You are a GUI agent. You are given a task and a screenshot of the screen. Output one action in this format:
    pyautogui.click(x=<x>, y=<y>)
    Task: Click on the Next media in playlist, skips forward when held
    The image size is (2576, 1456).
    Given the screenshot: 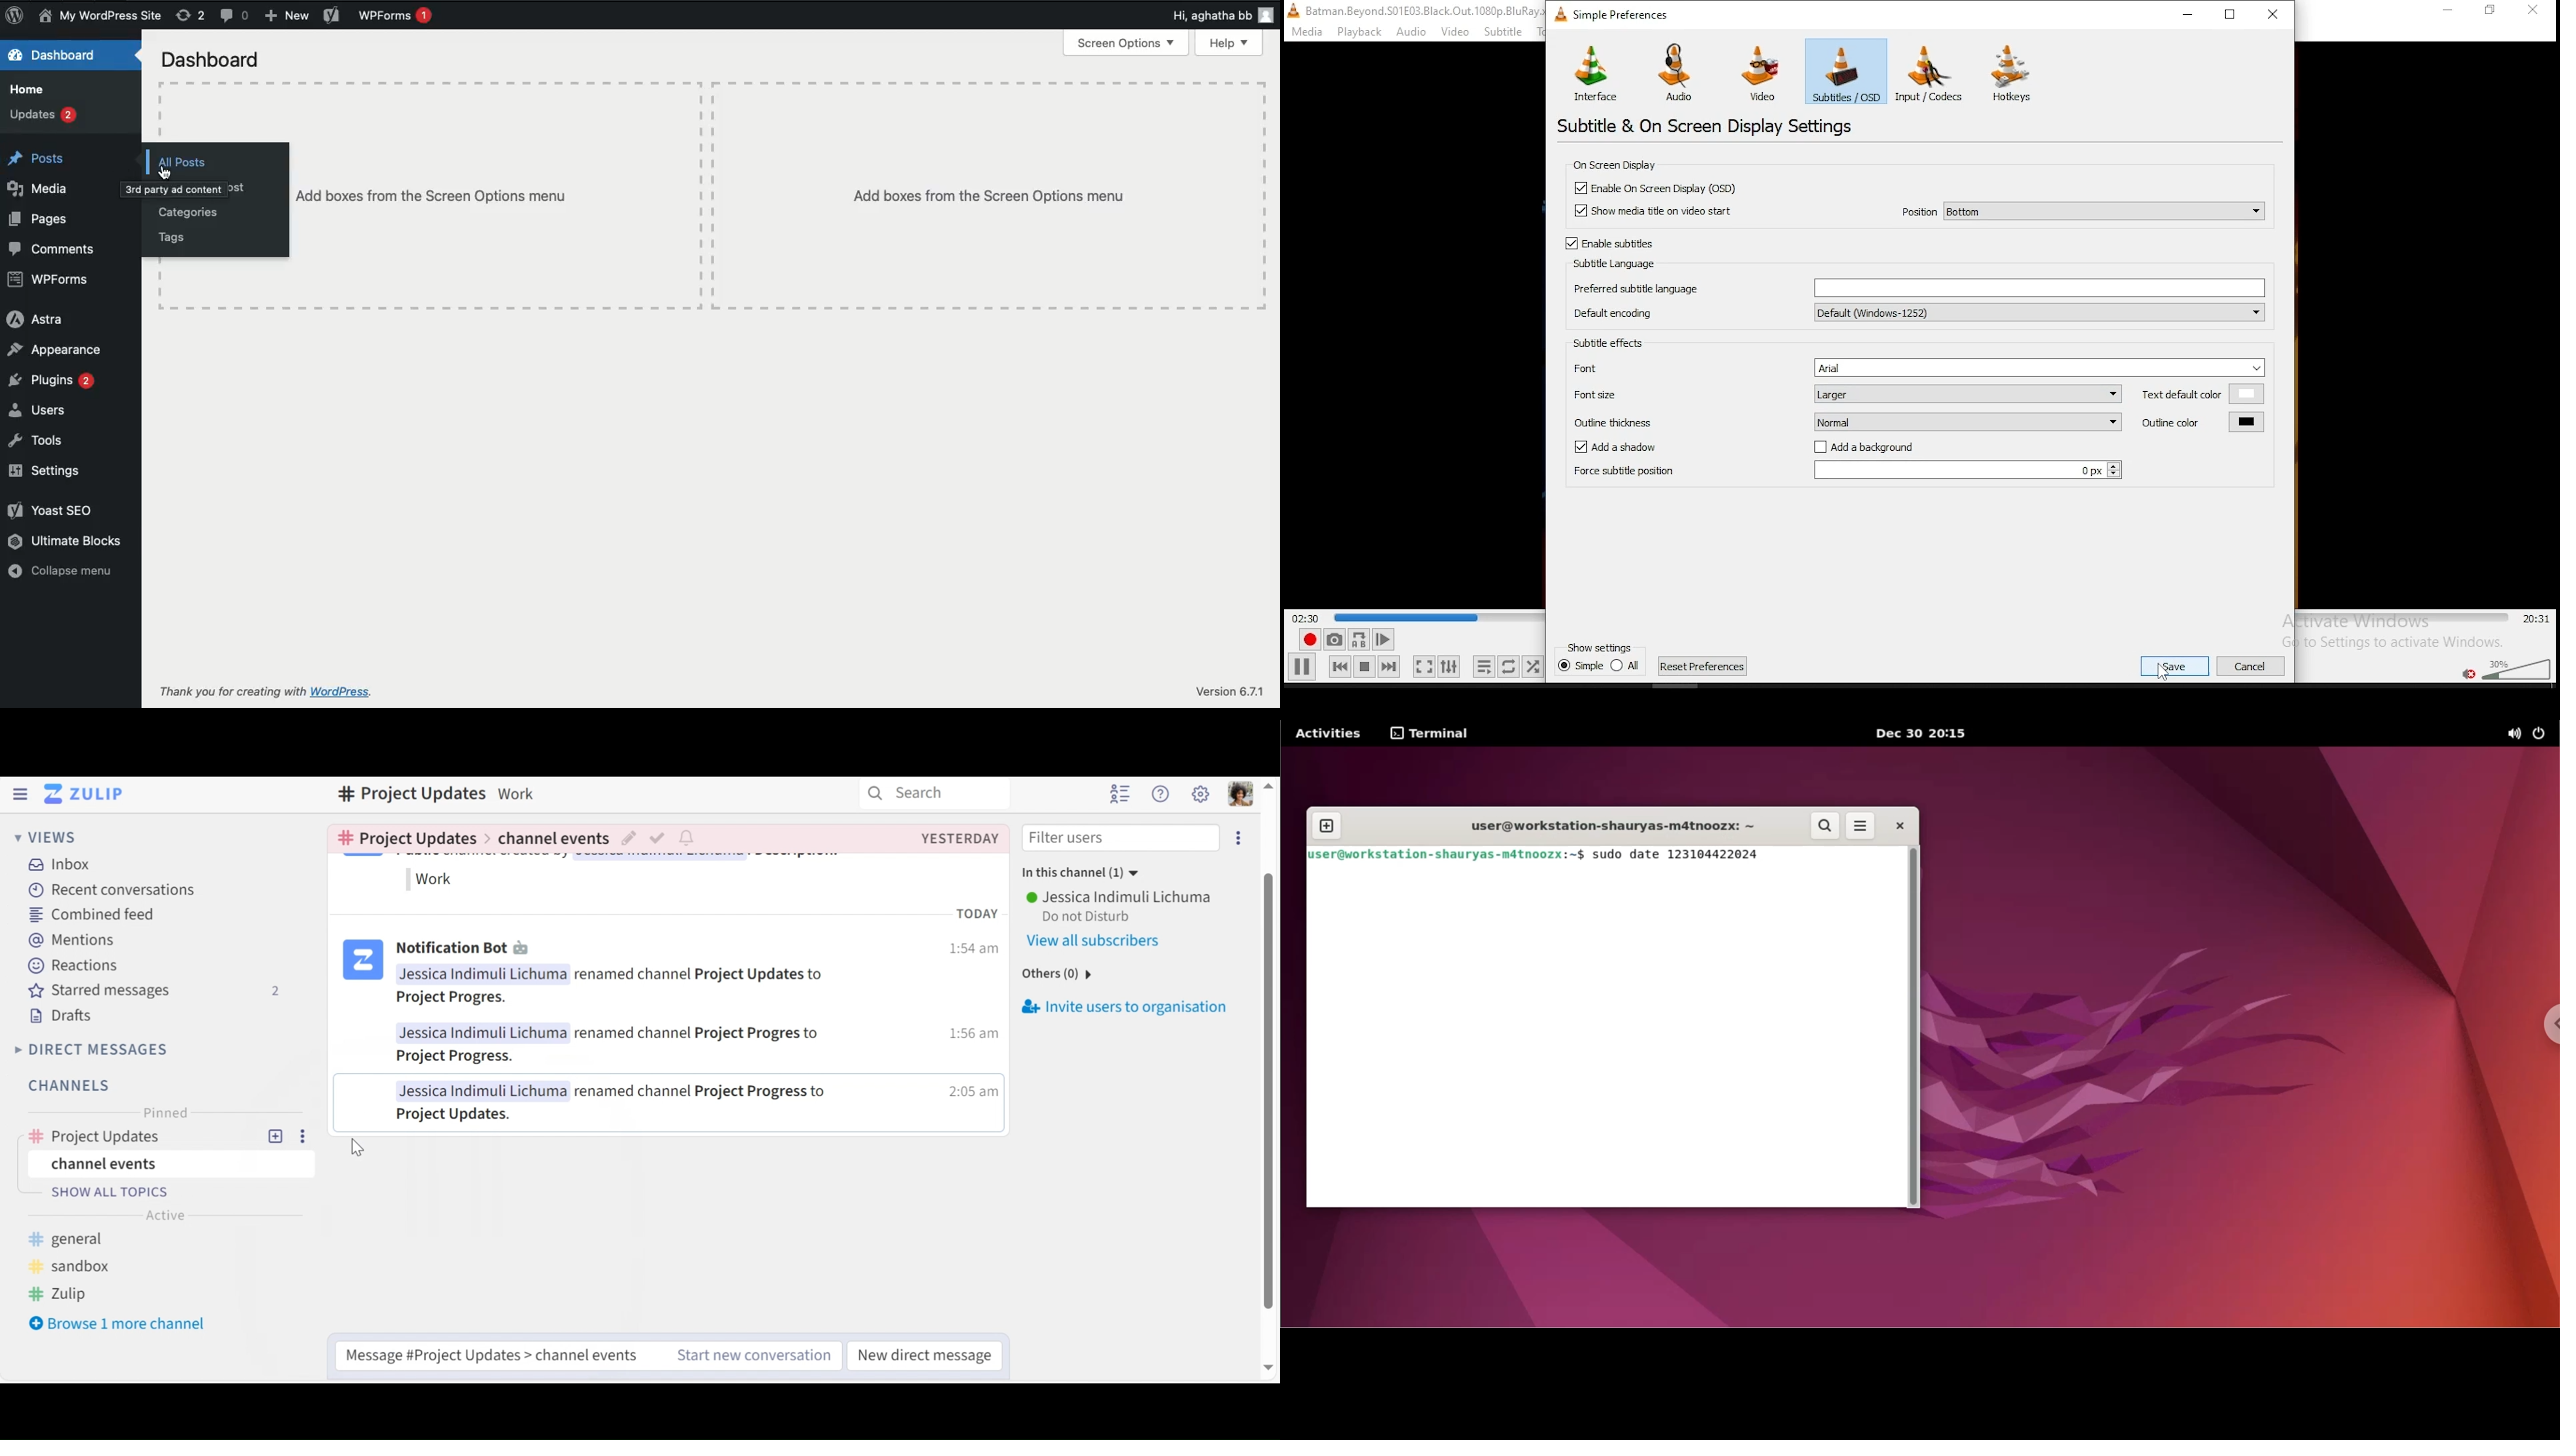 What is the action you would take?
    pyautogui.click(x=1388, y=667)
    